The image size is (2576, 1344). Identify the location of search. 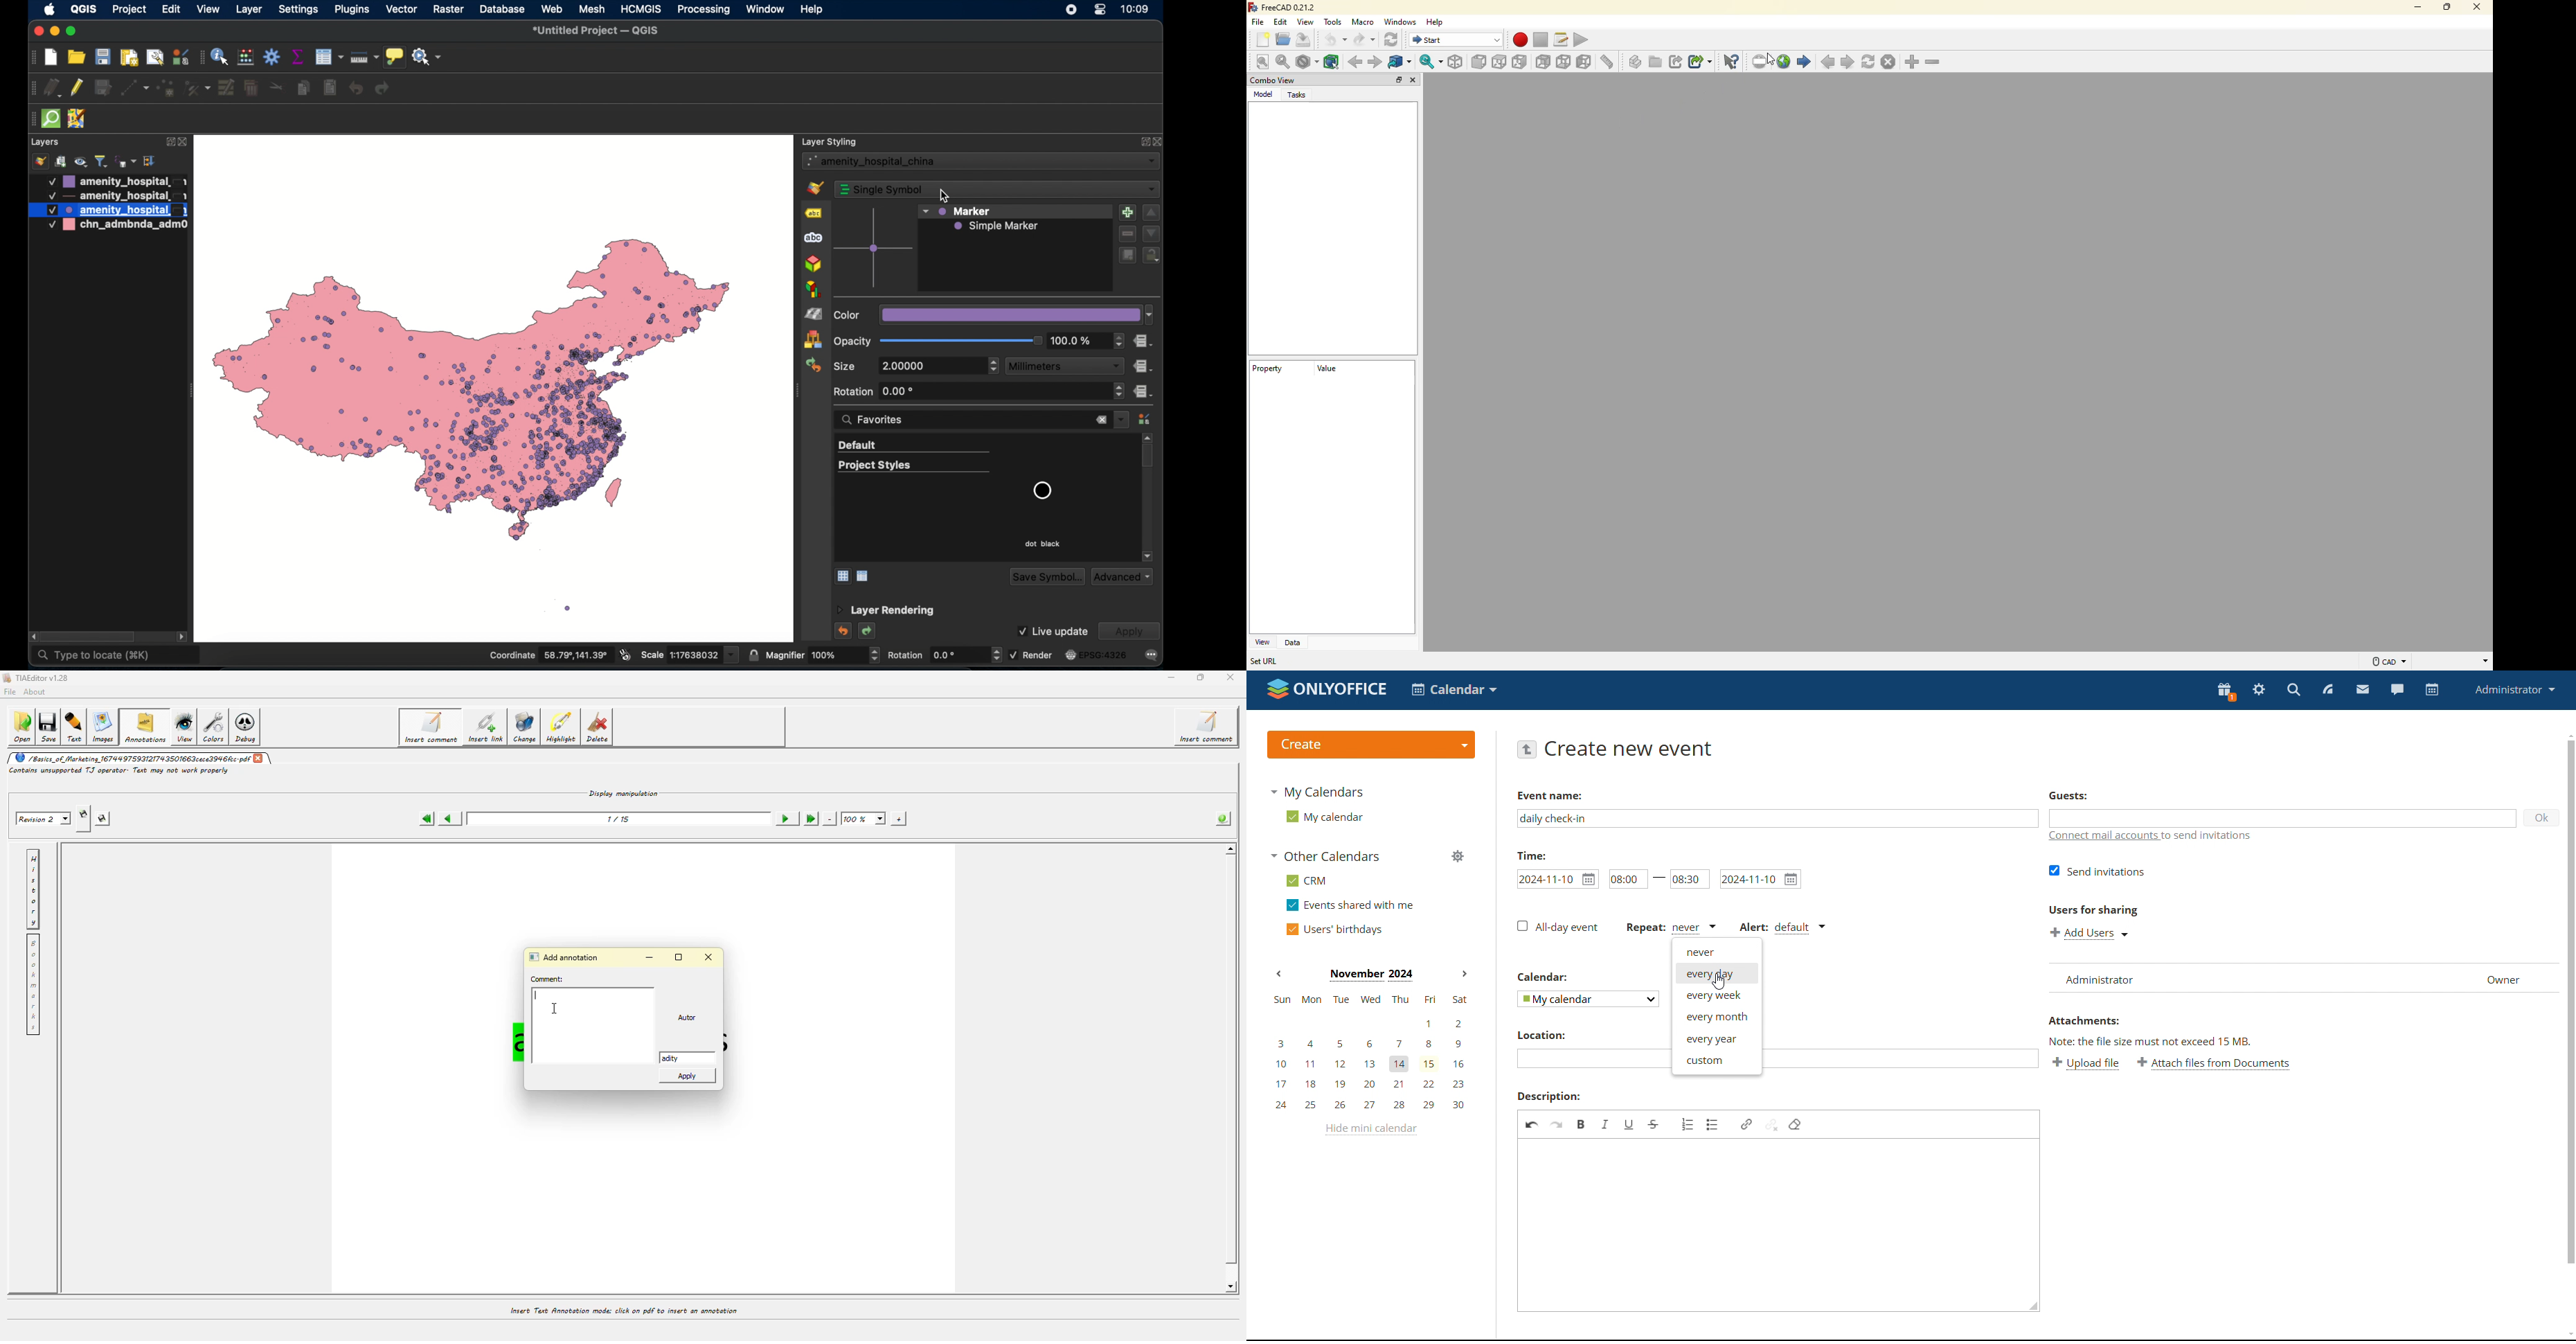
(2293, 691).